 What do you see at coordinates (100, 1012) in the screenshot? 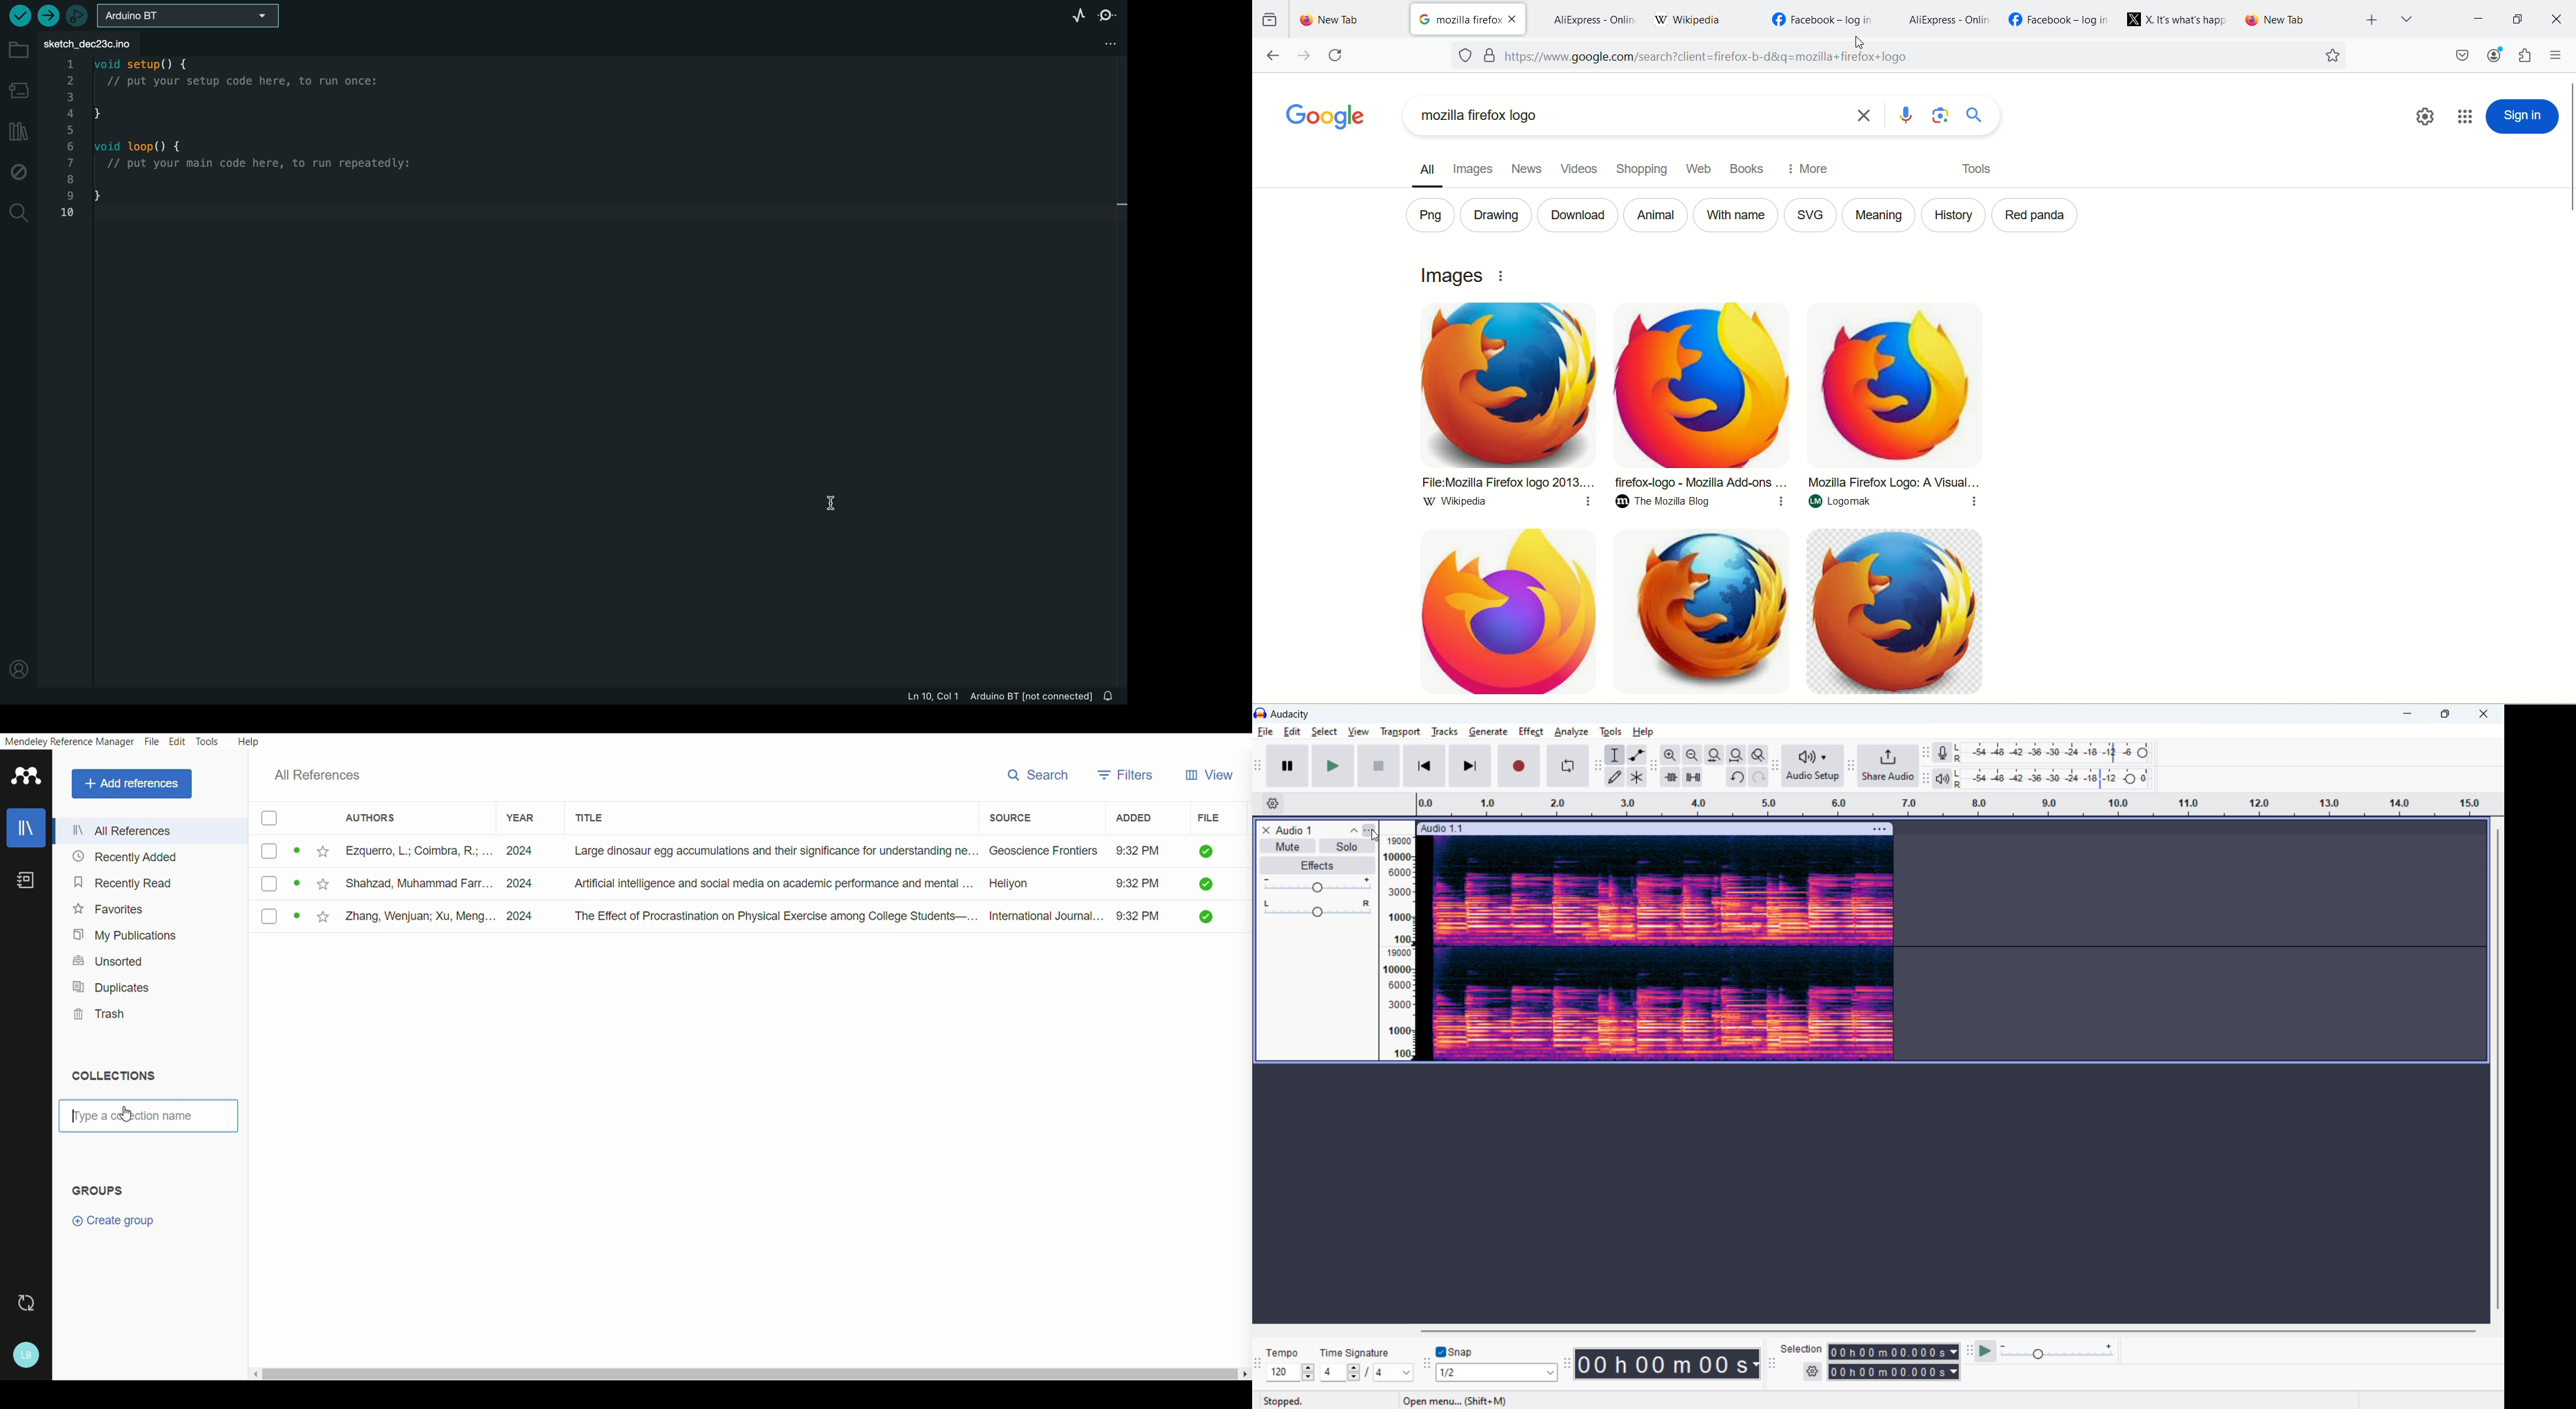
I see `Trash` at bounding box center [100, 1012].